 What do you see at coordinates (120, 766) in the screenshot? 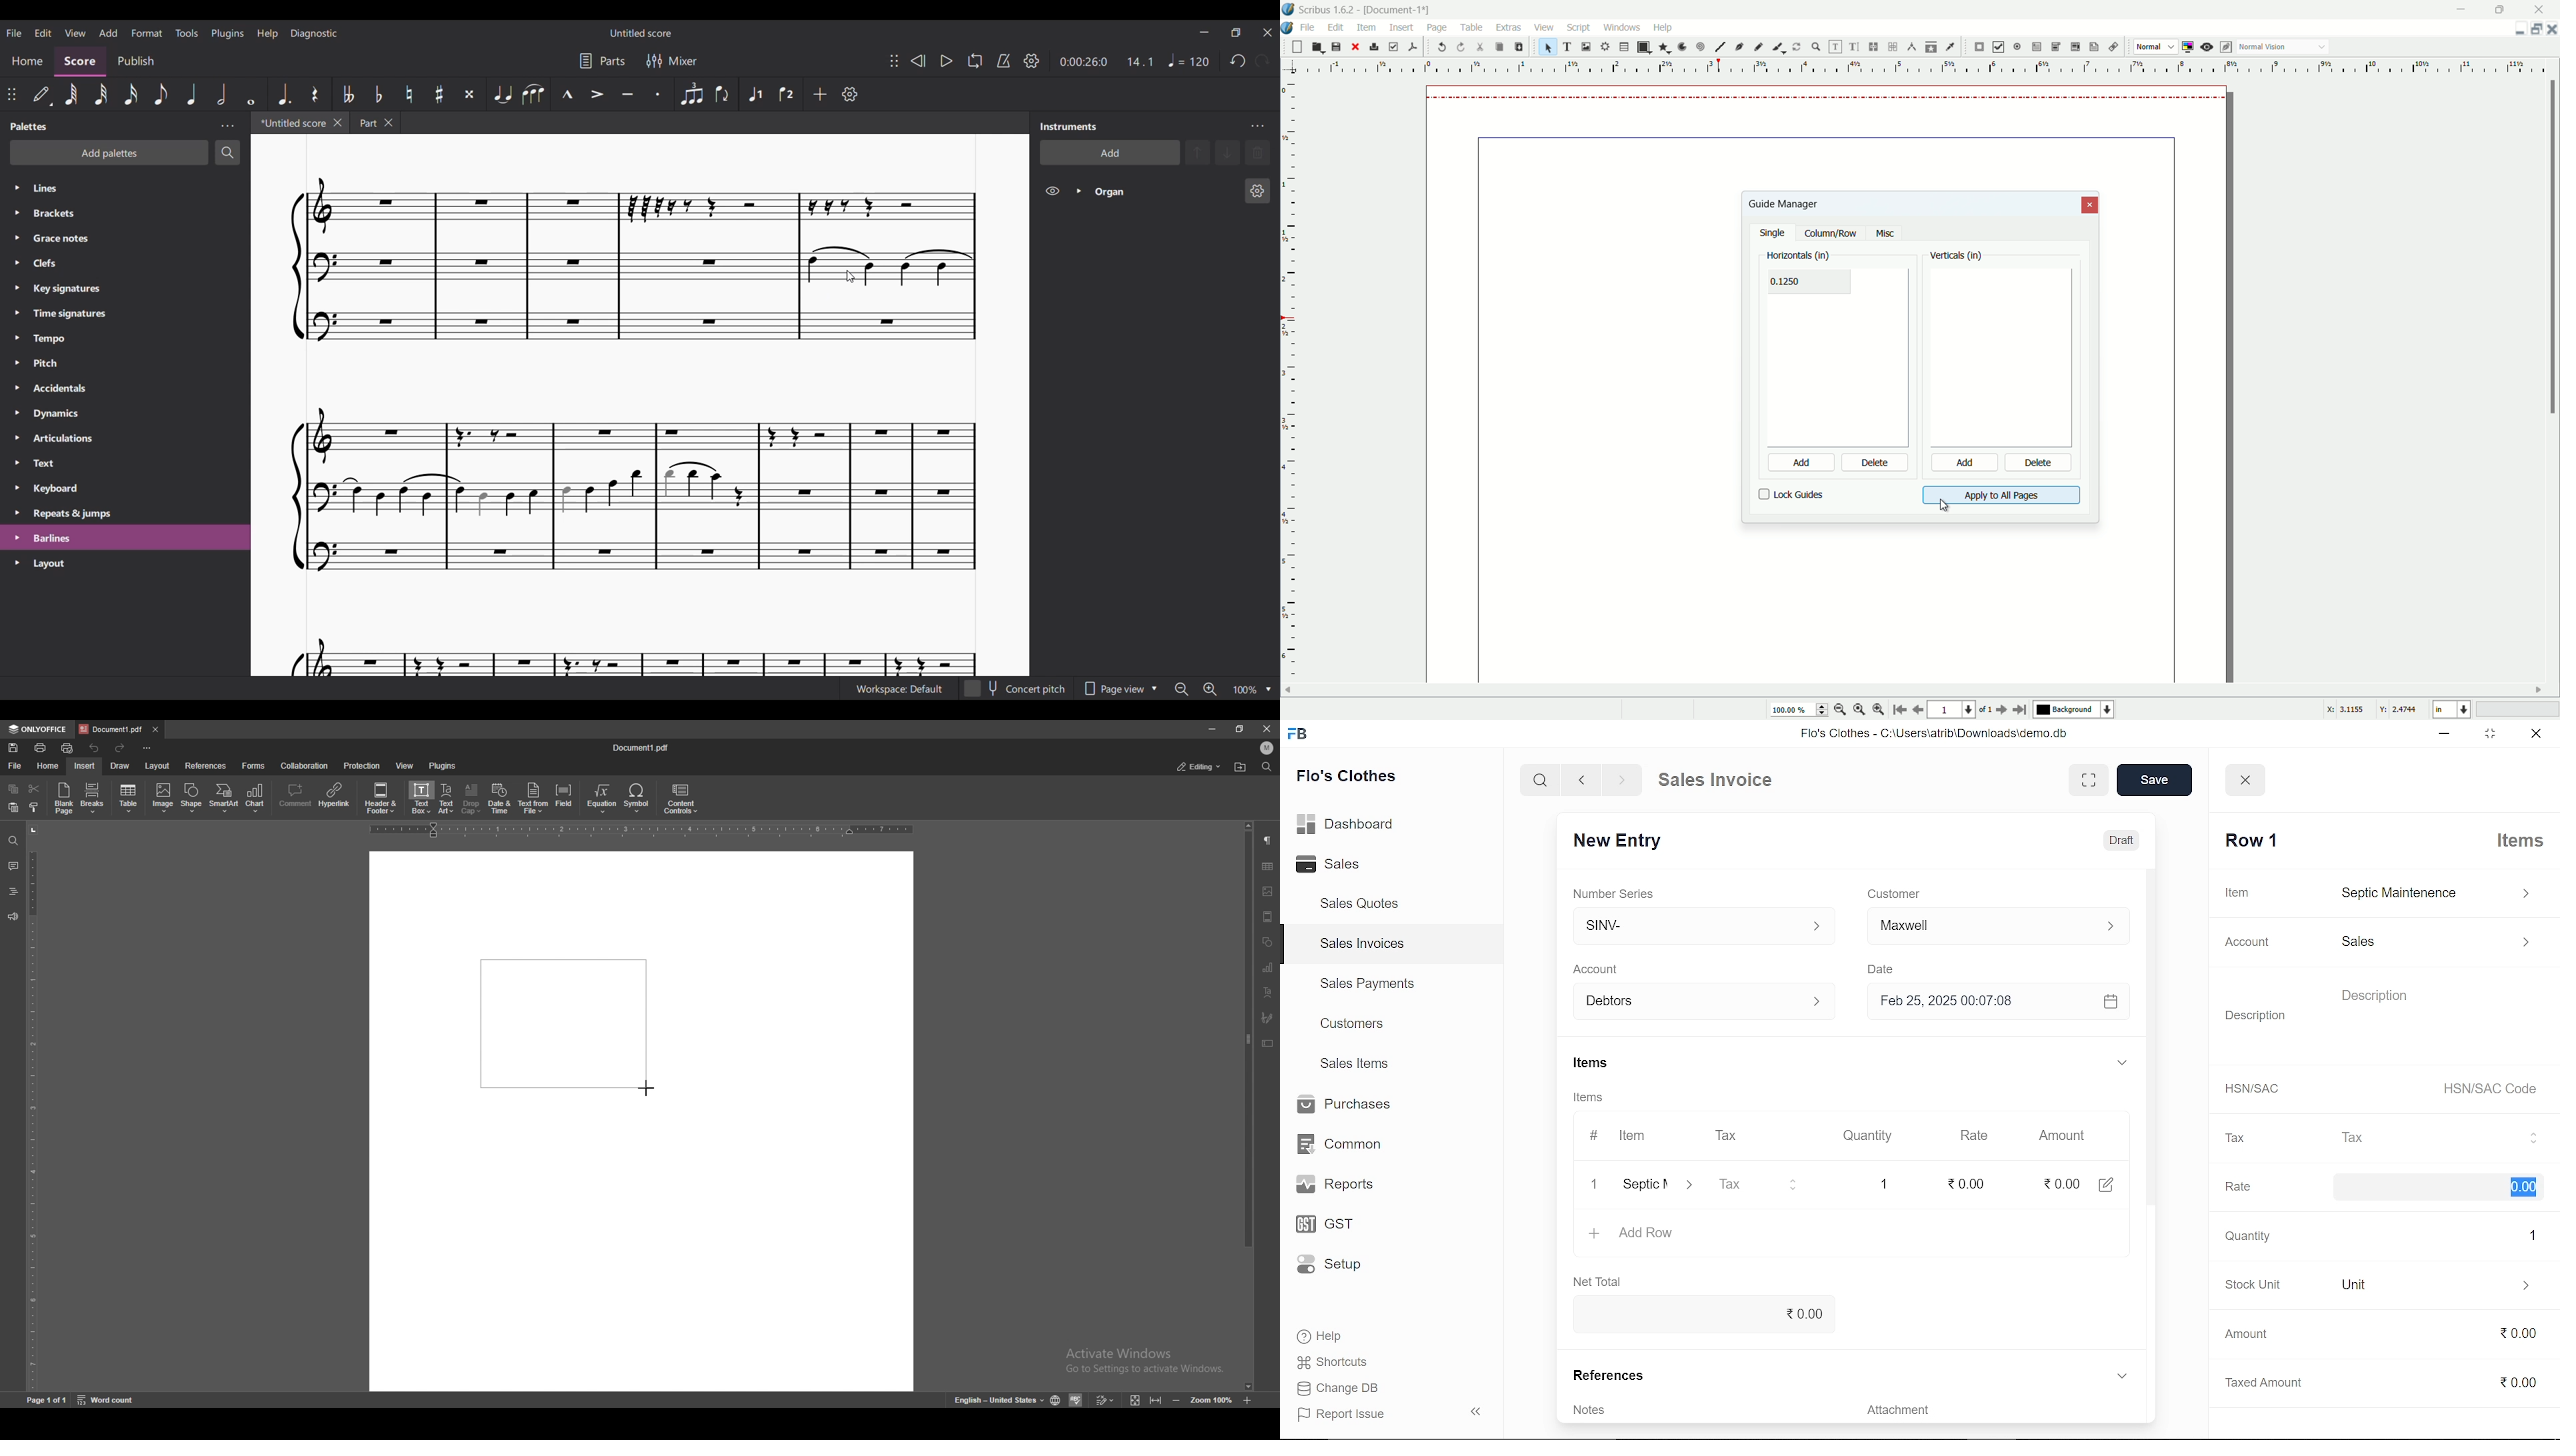
I see `draw` at bounding box center [120, 766].